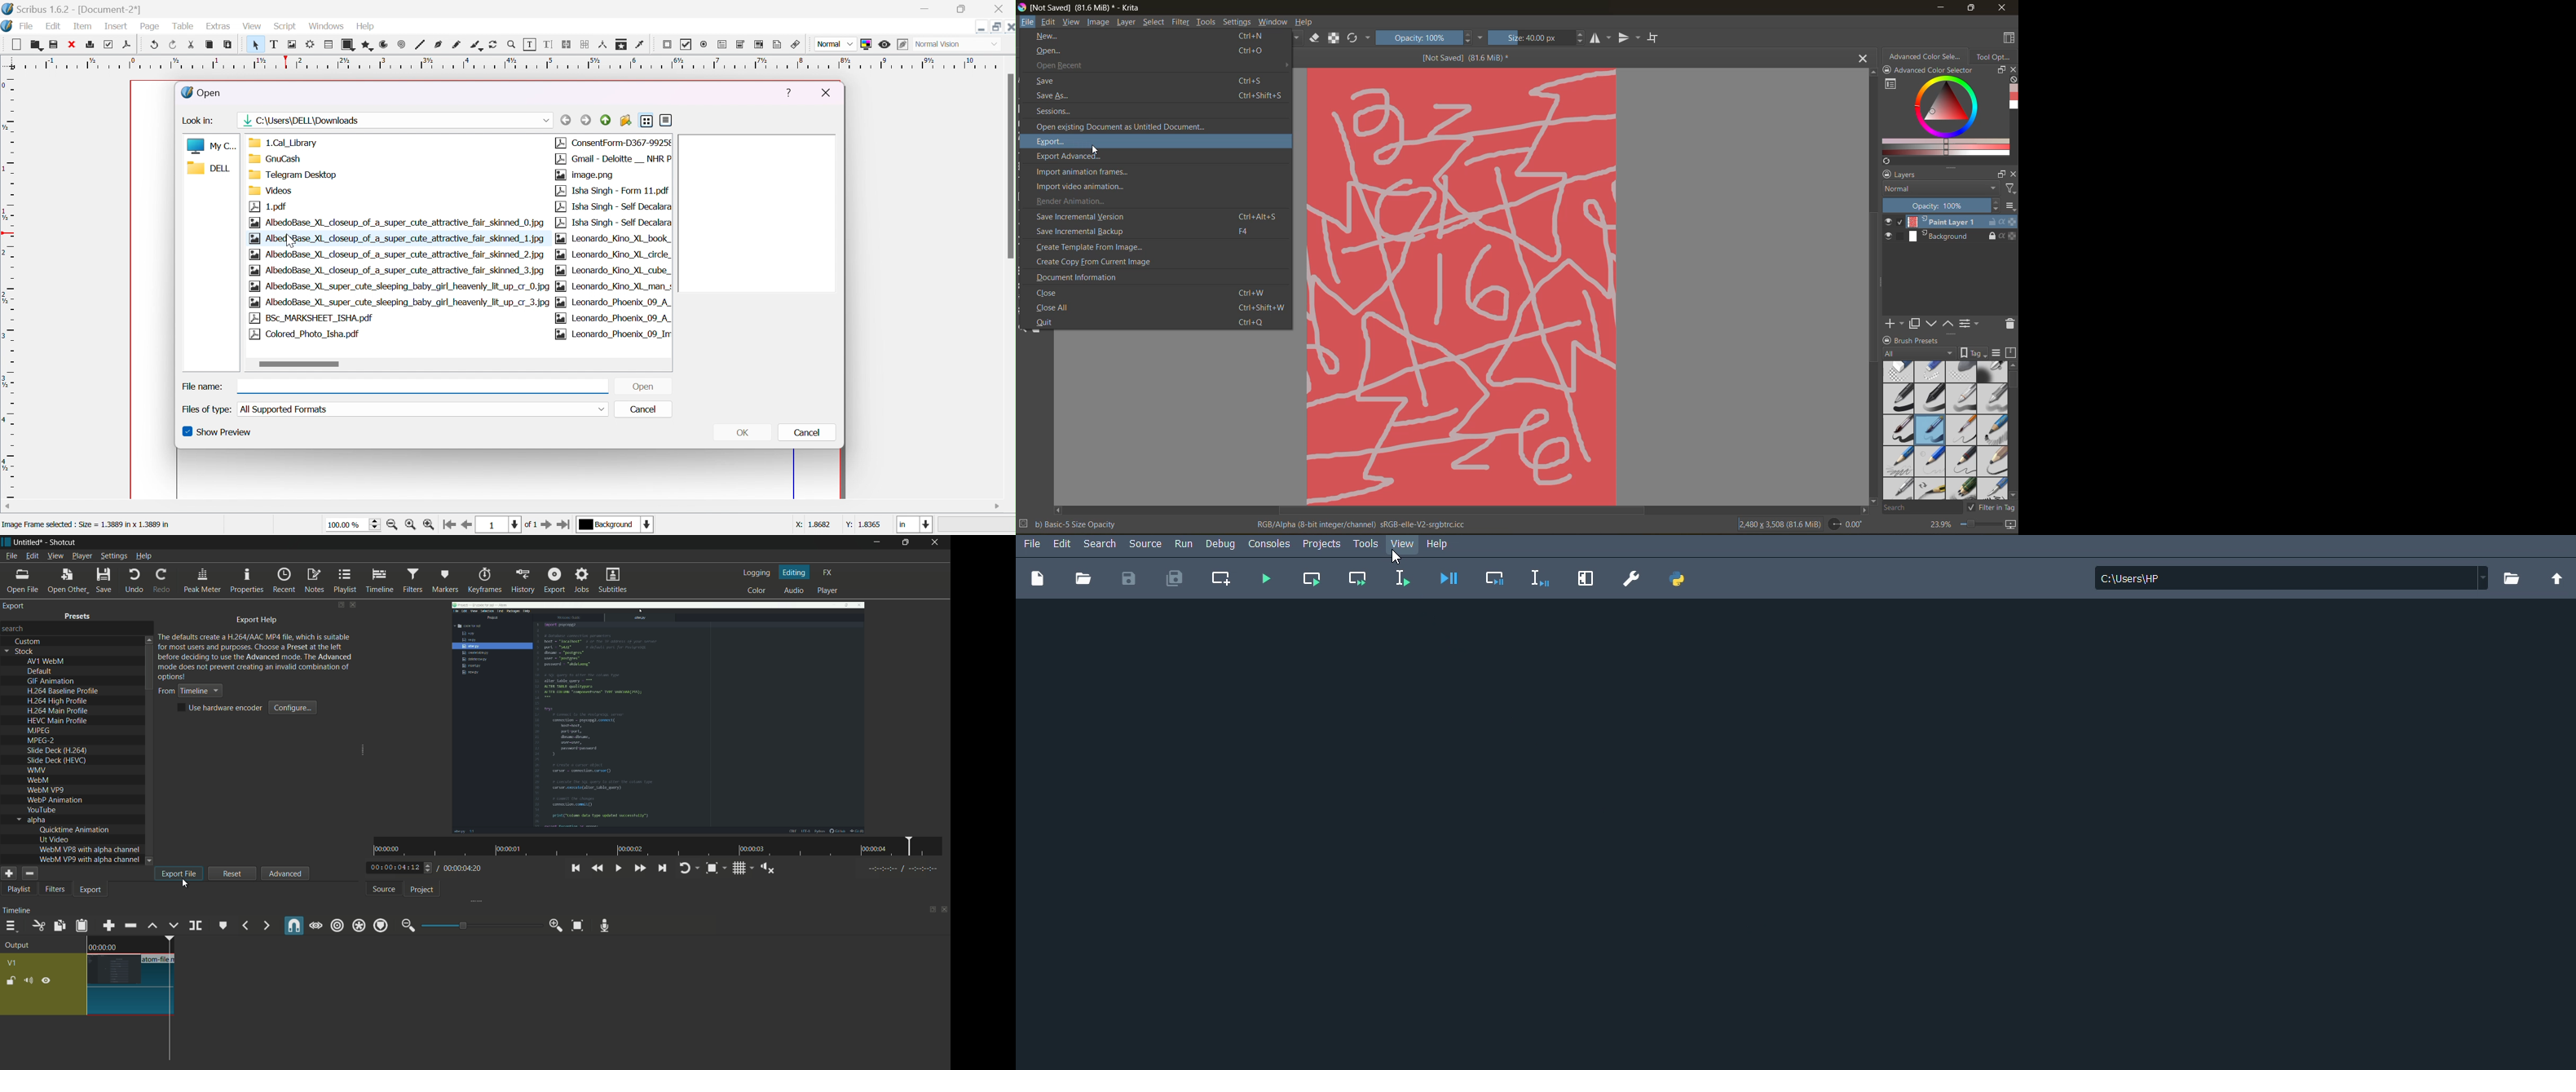  Describe the element at coordinates (2010, 325) in the screenshot. I see `delete mask` at that location.